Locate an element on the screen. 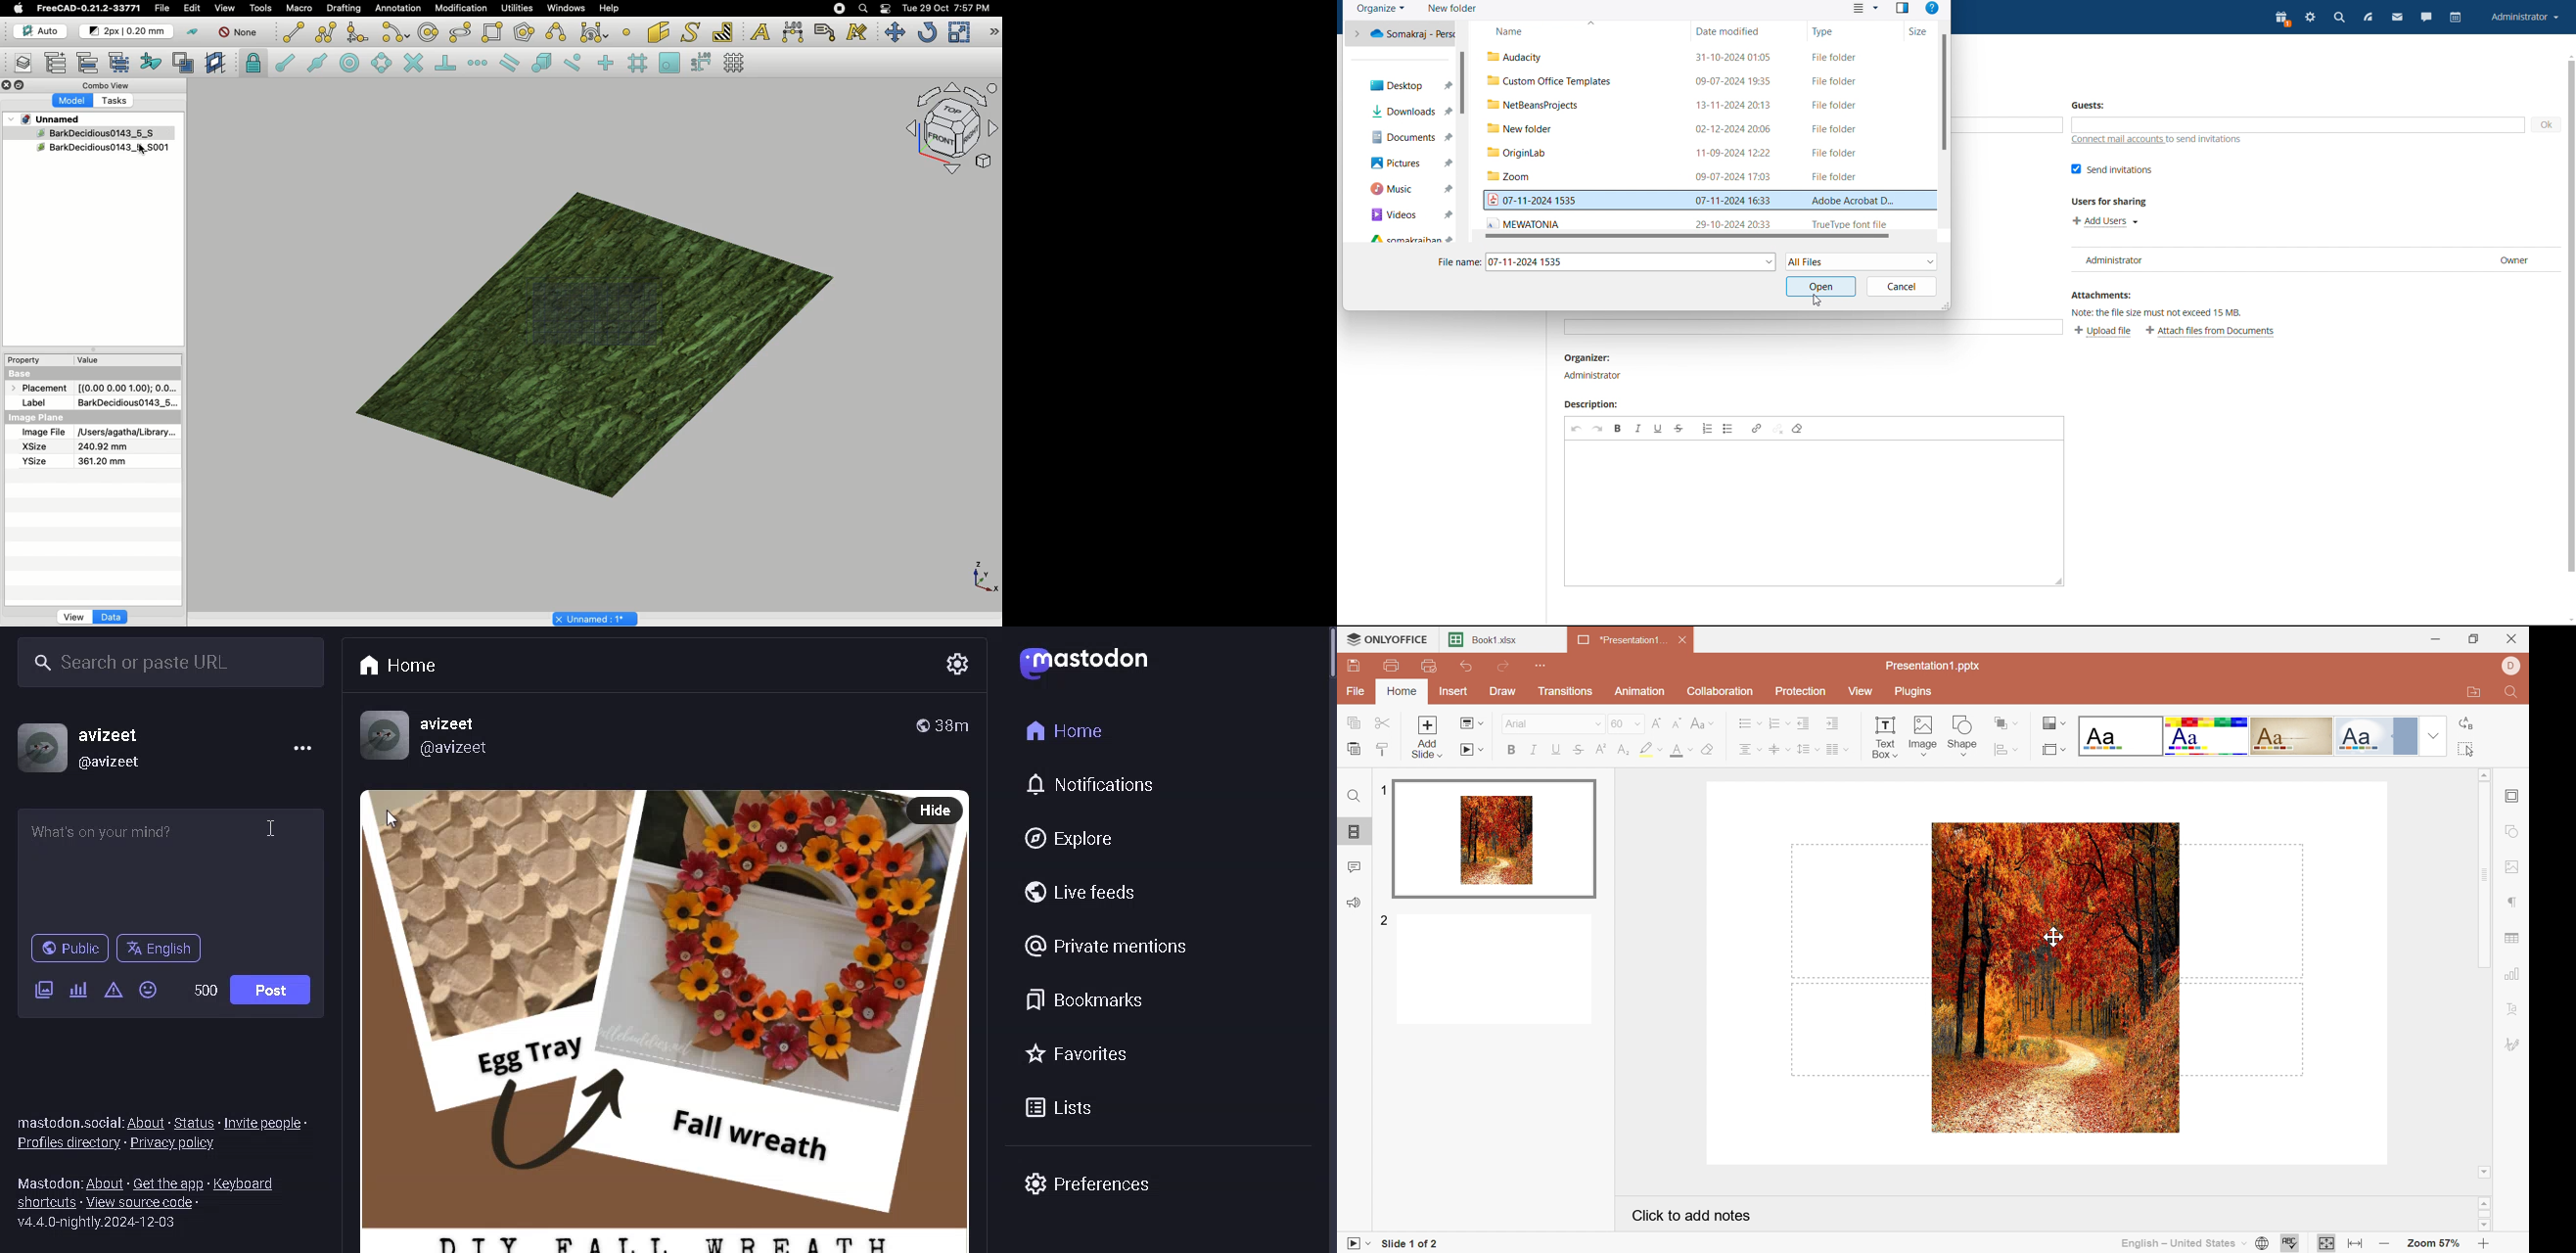  Snap perpendicular is located at coordinates (448, 64).